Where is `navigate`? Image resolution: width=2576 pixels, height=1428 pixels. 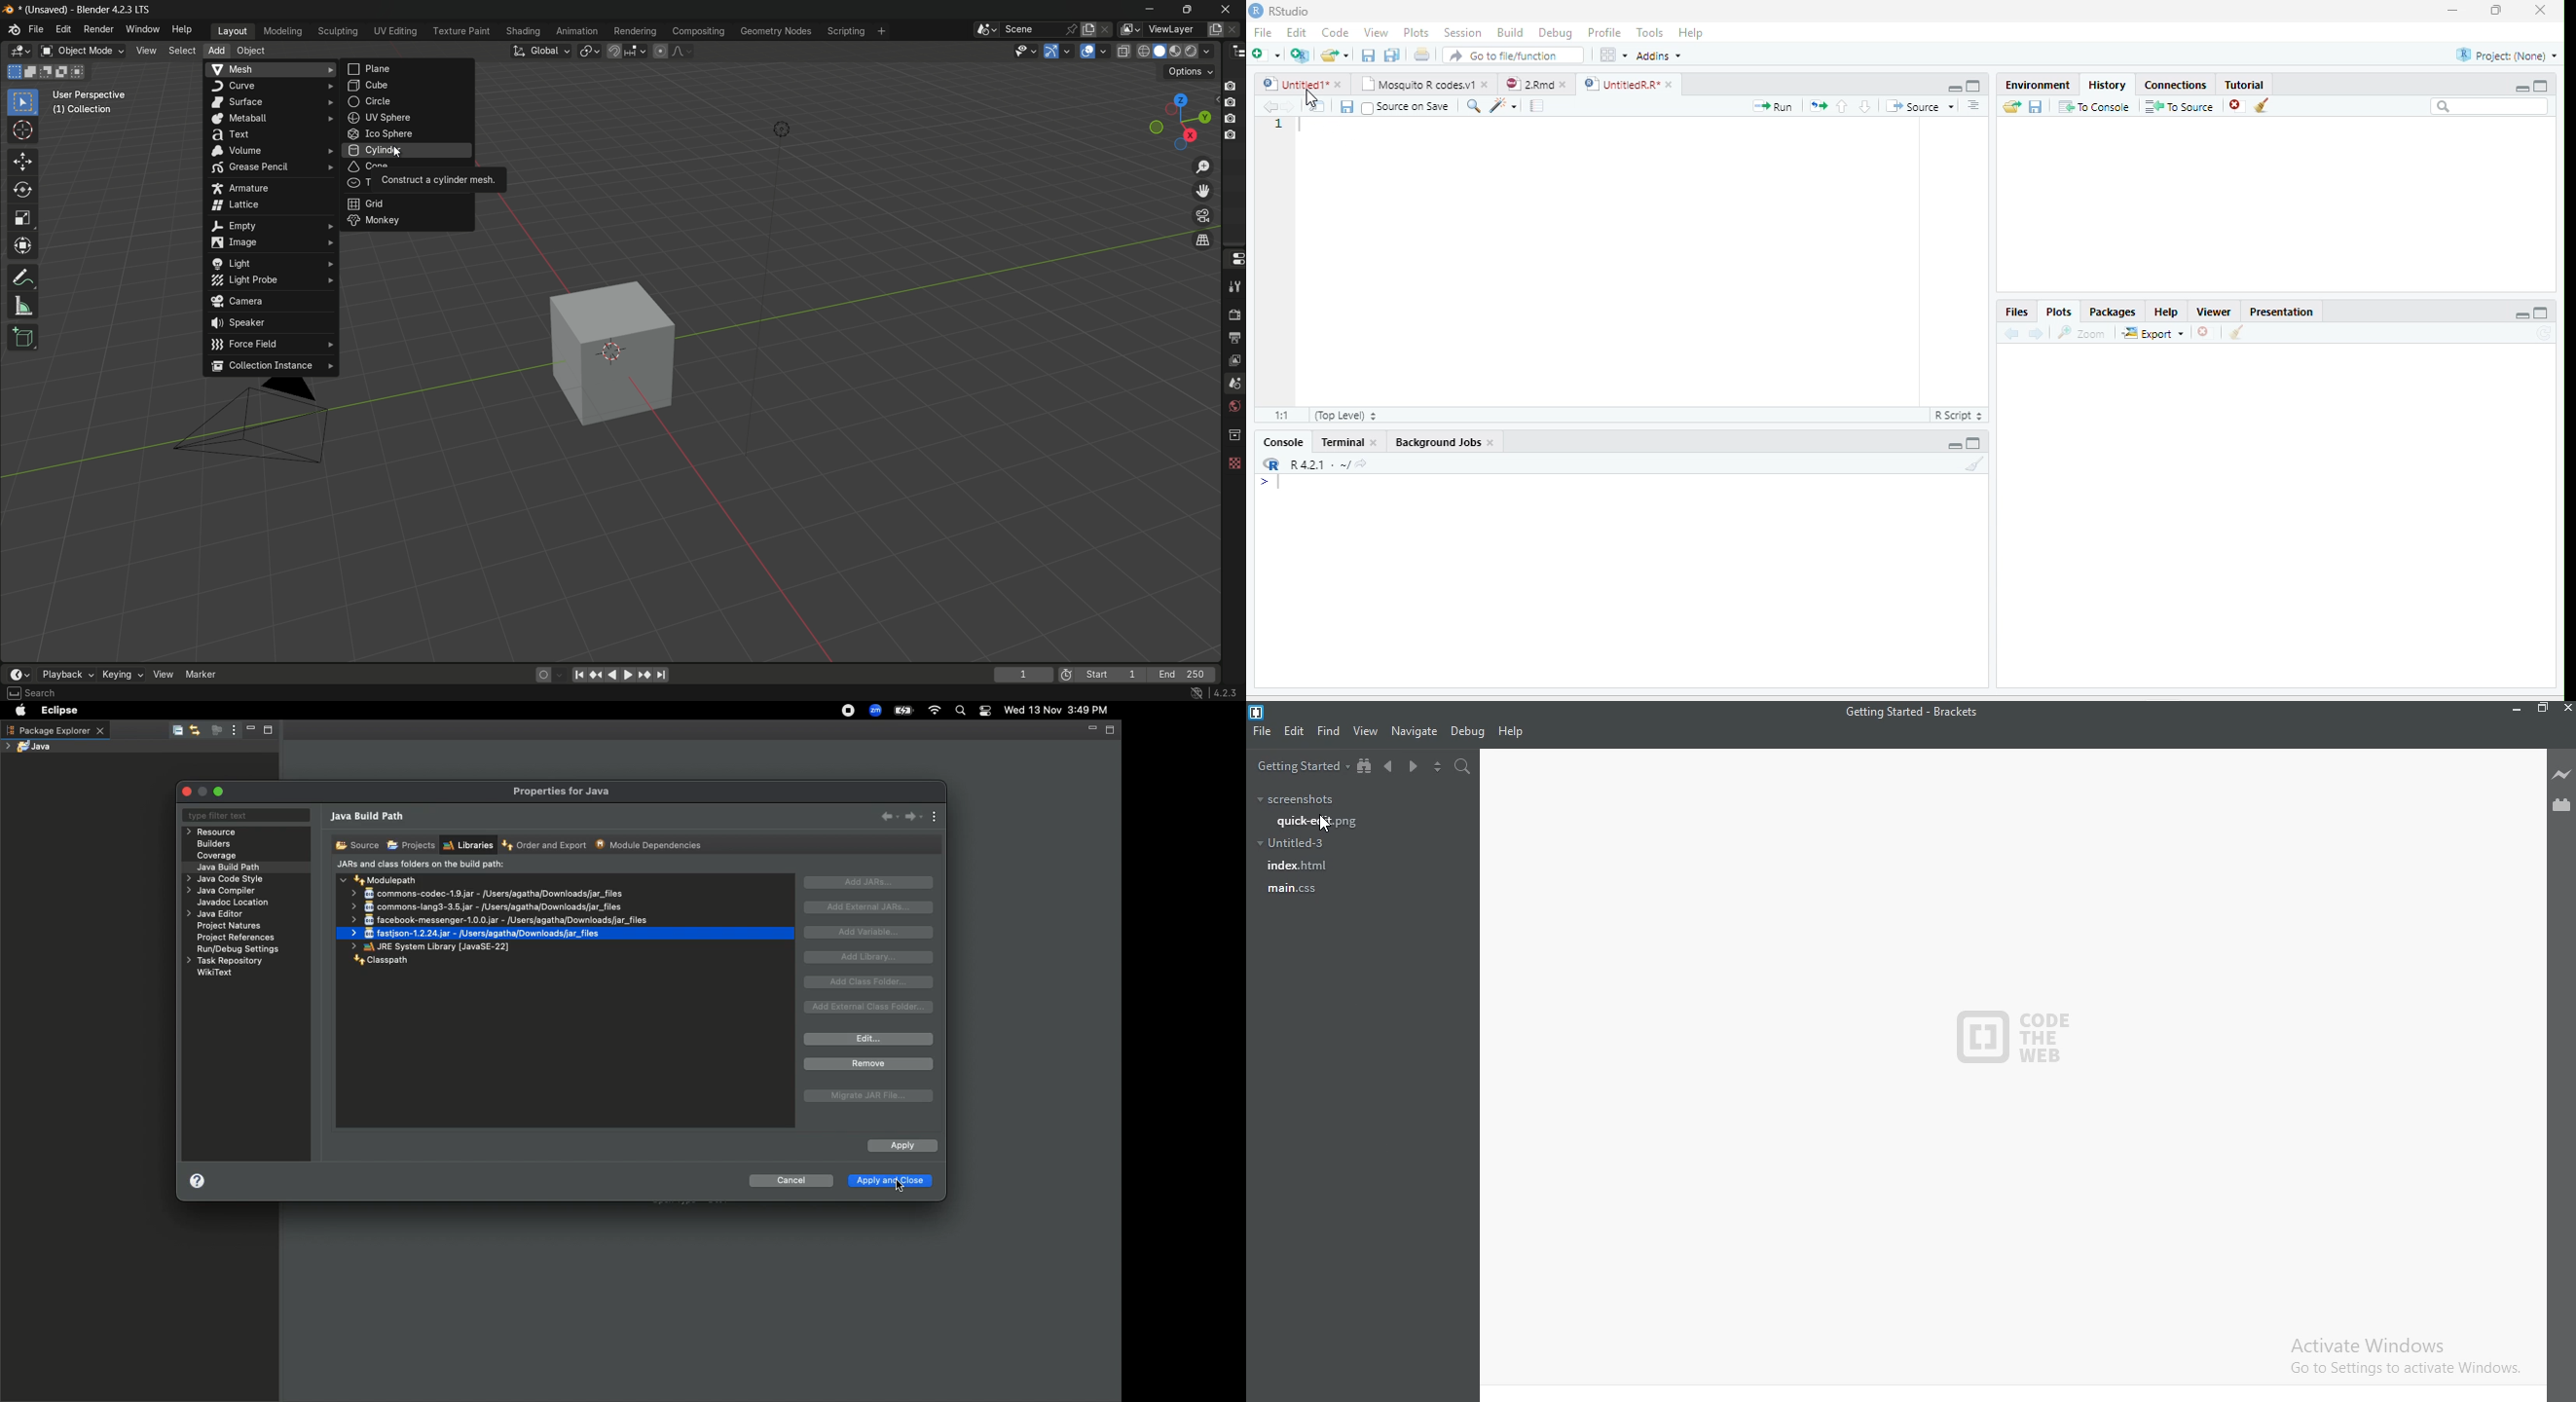 navigate is located at coordinates (1414, 731).